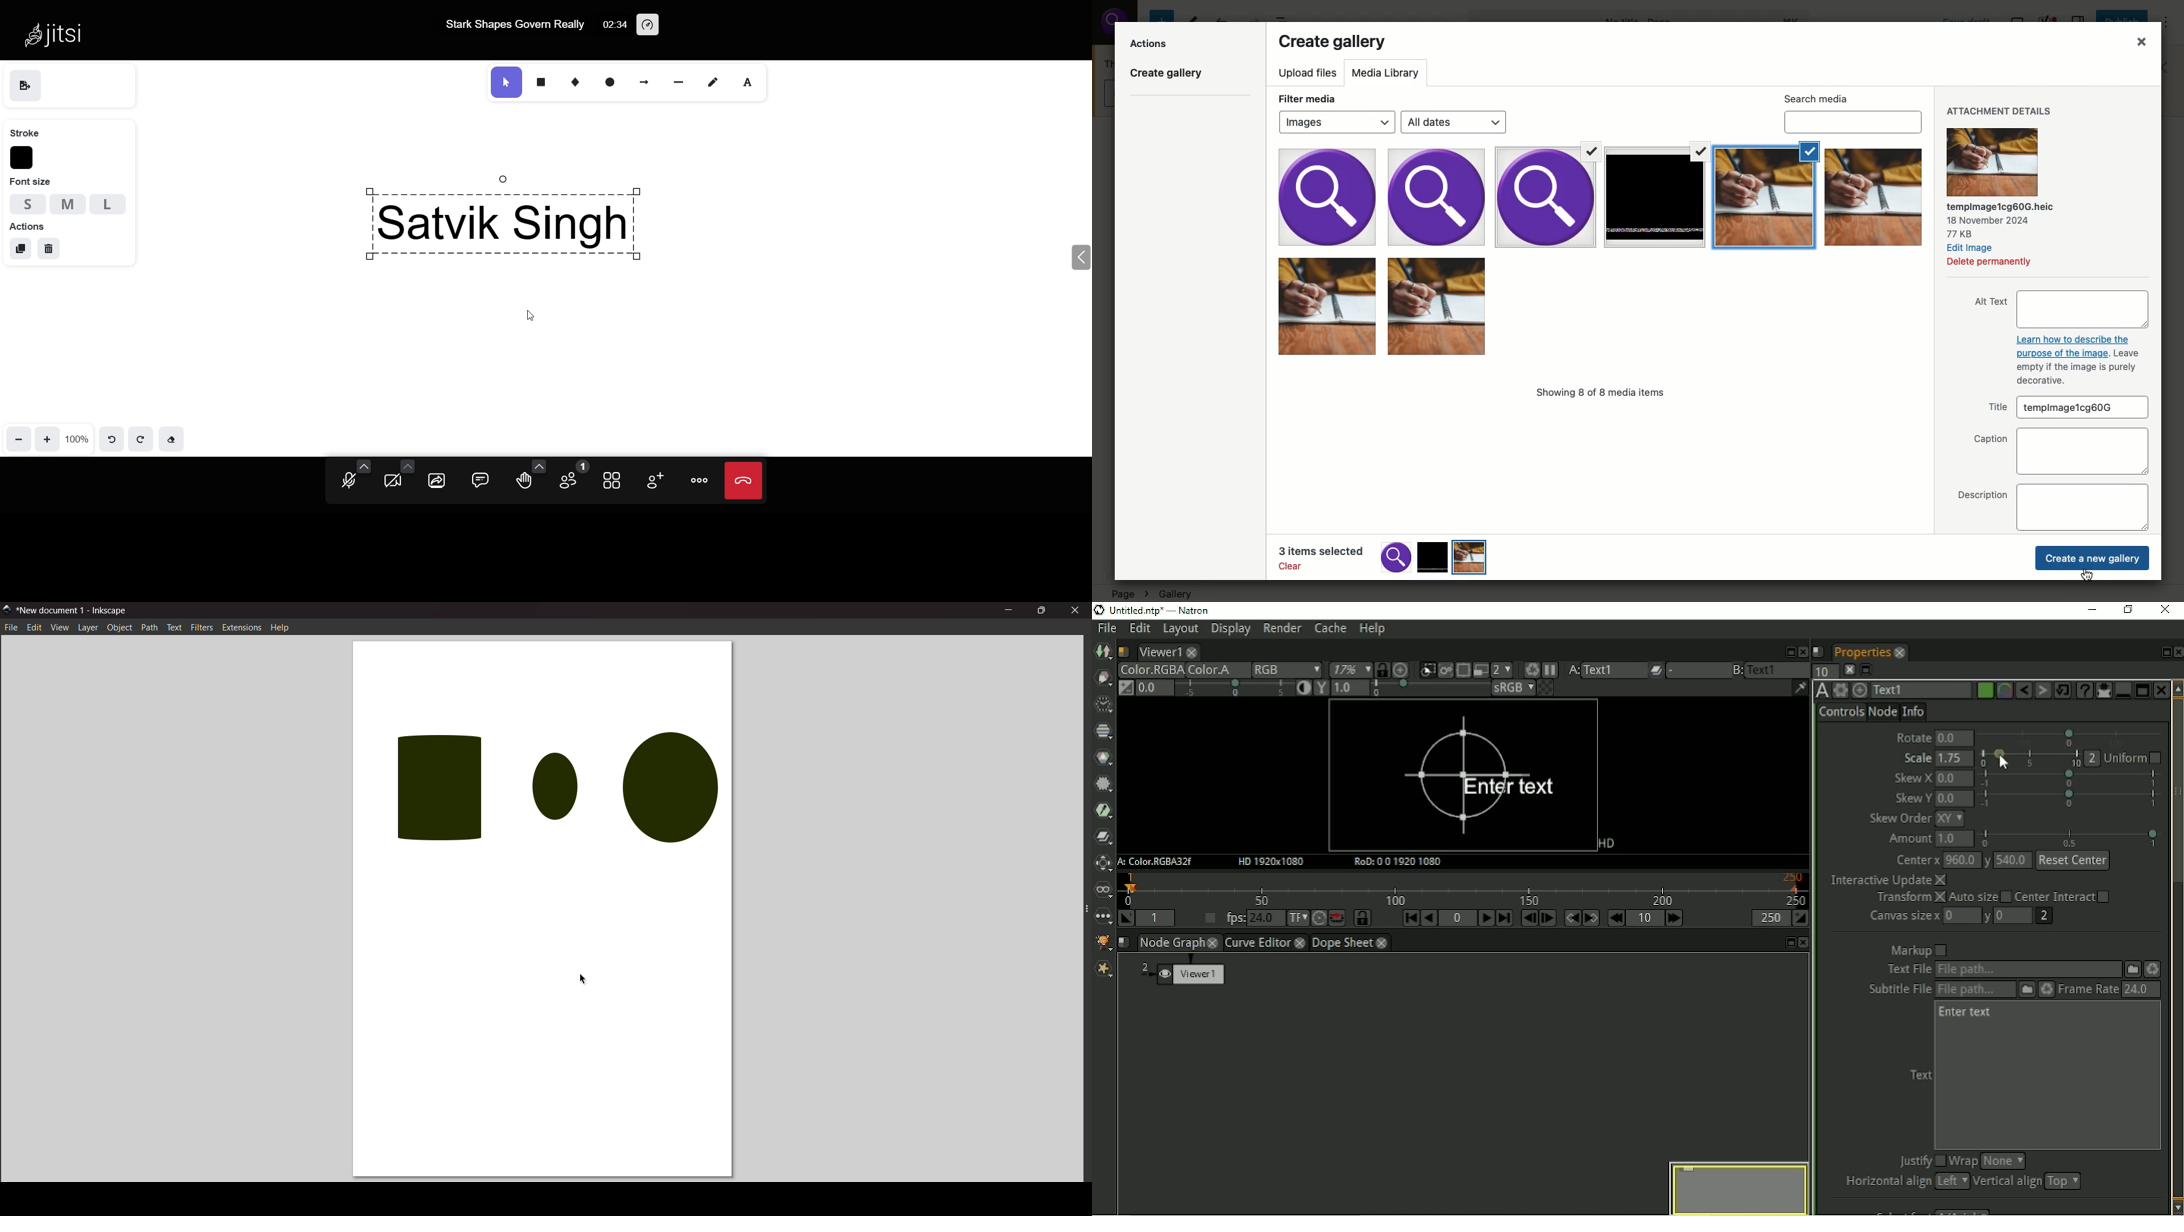 The height and width of the screenshot is (1232, 2184). What do you see at coordinates (1529, 919) in the screenshot?
I see `Previous frame` at bounding box center [1529, 919].